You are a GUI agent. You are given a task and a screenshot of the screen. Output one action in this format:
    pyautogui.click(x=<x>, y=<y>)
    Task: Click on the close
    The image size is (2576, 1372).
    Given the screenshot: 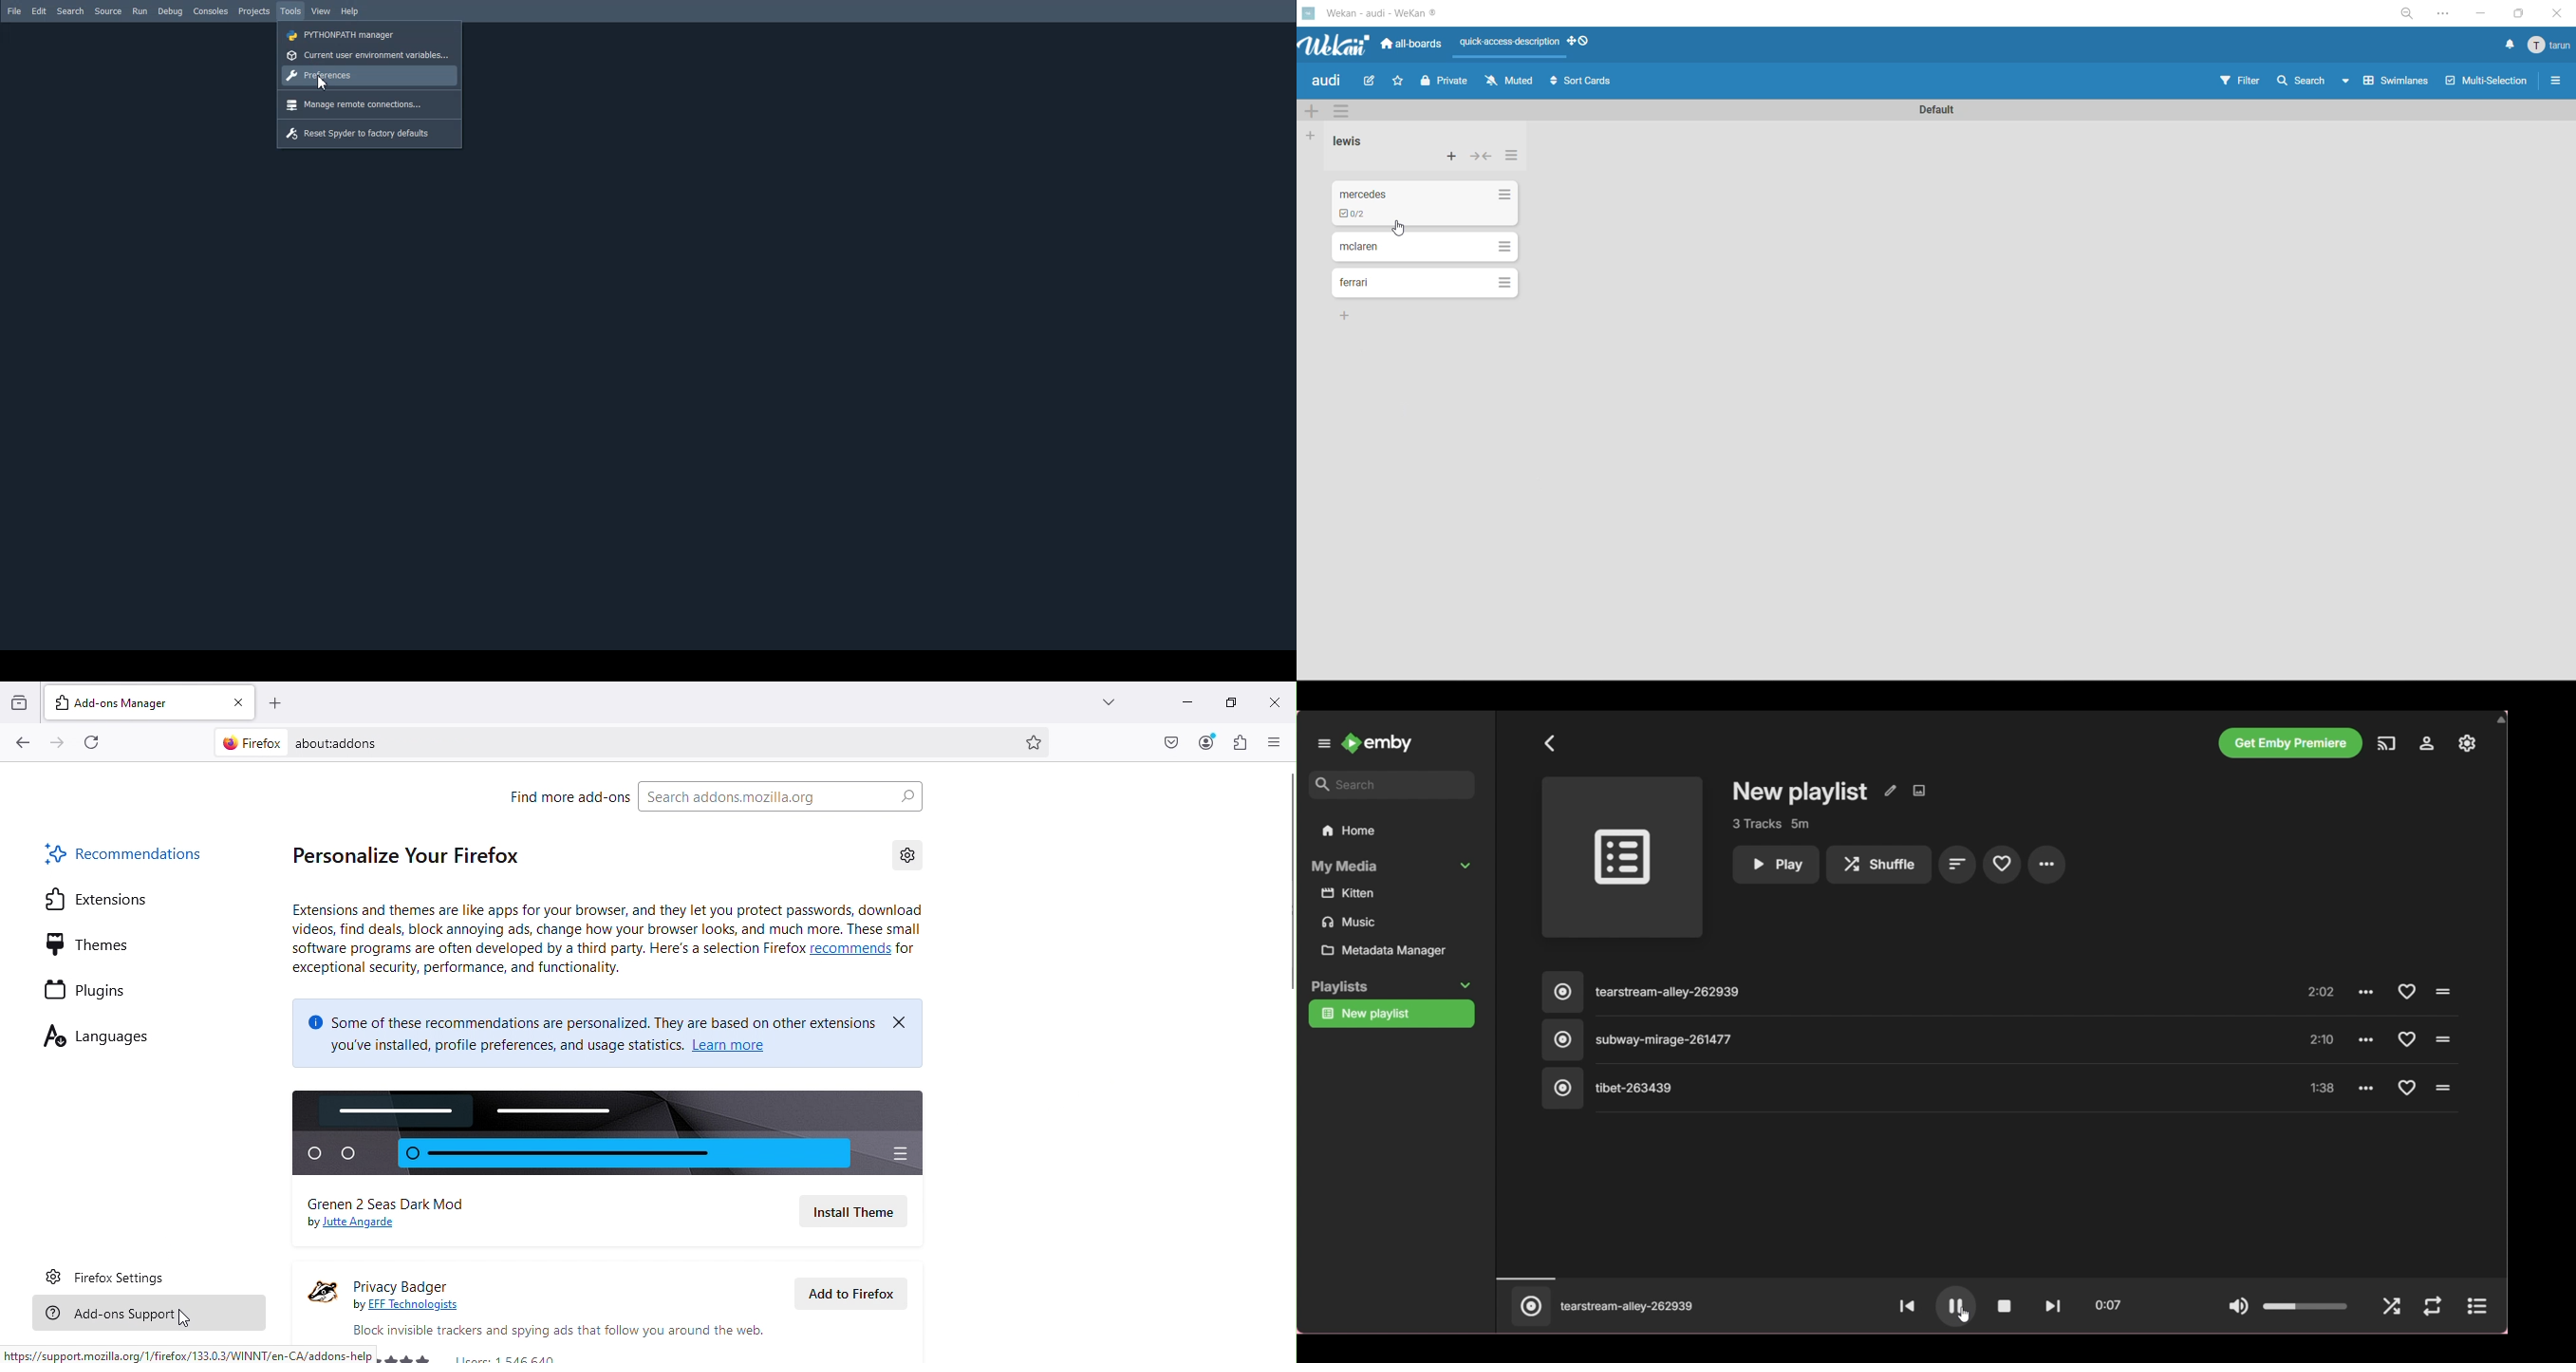 What is the action you would take?
    pyautogui.click(x=2557, y=15)
    